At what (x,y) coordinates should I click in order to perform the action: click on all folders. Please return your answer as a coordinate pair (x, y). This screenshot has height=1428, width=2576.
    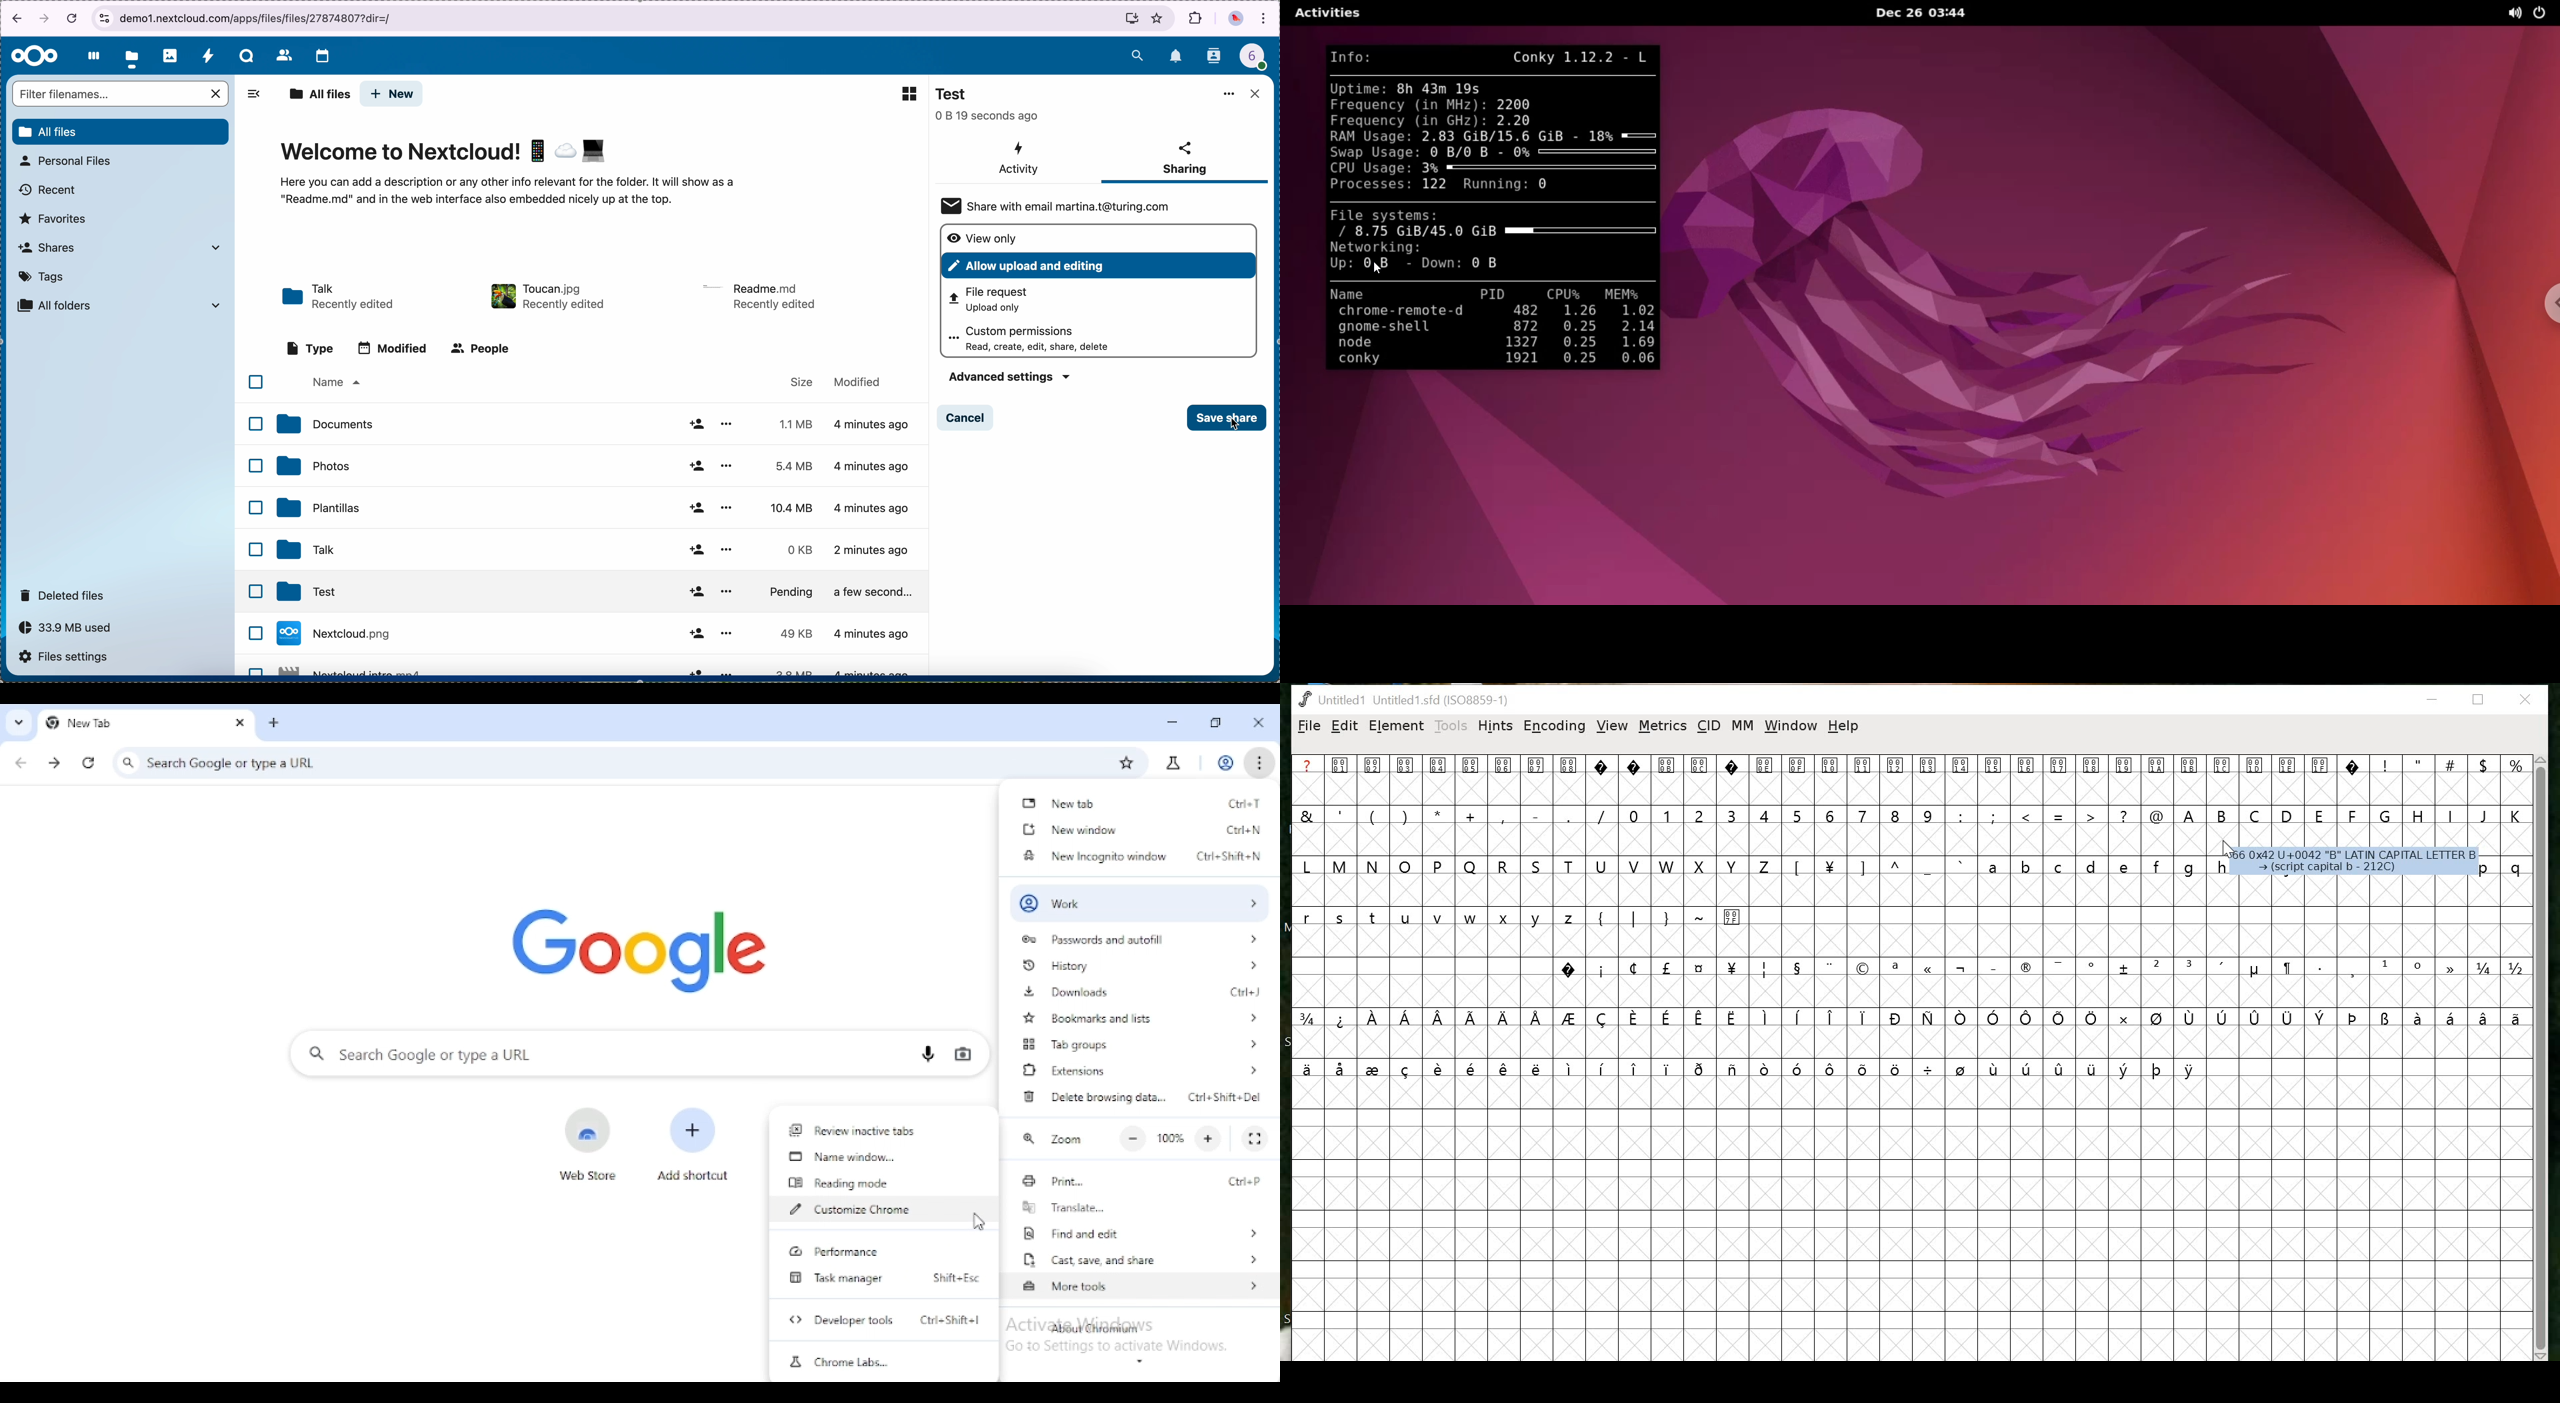
    Looking at the image, I should click on (120, 306).